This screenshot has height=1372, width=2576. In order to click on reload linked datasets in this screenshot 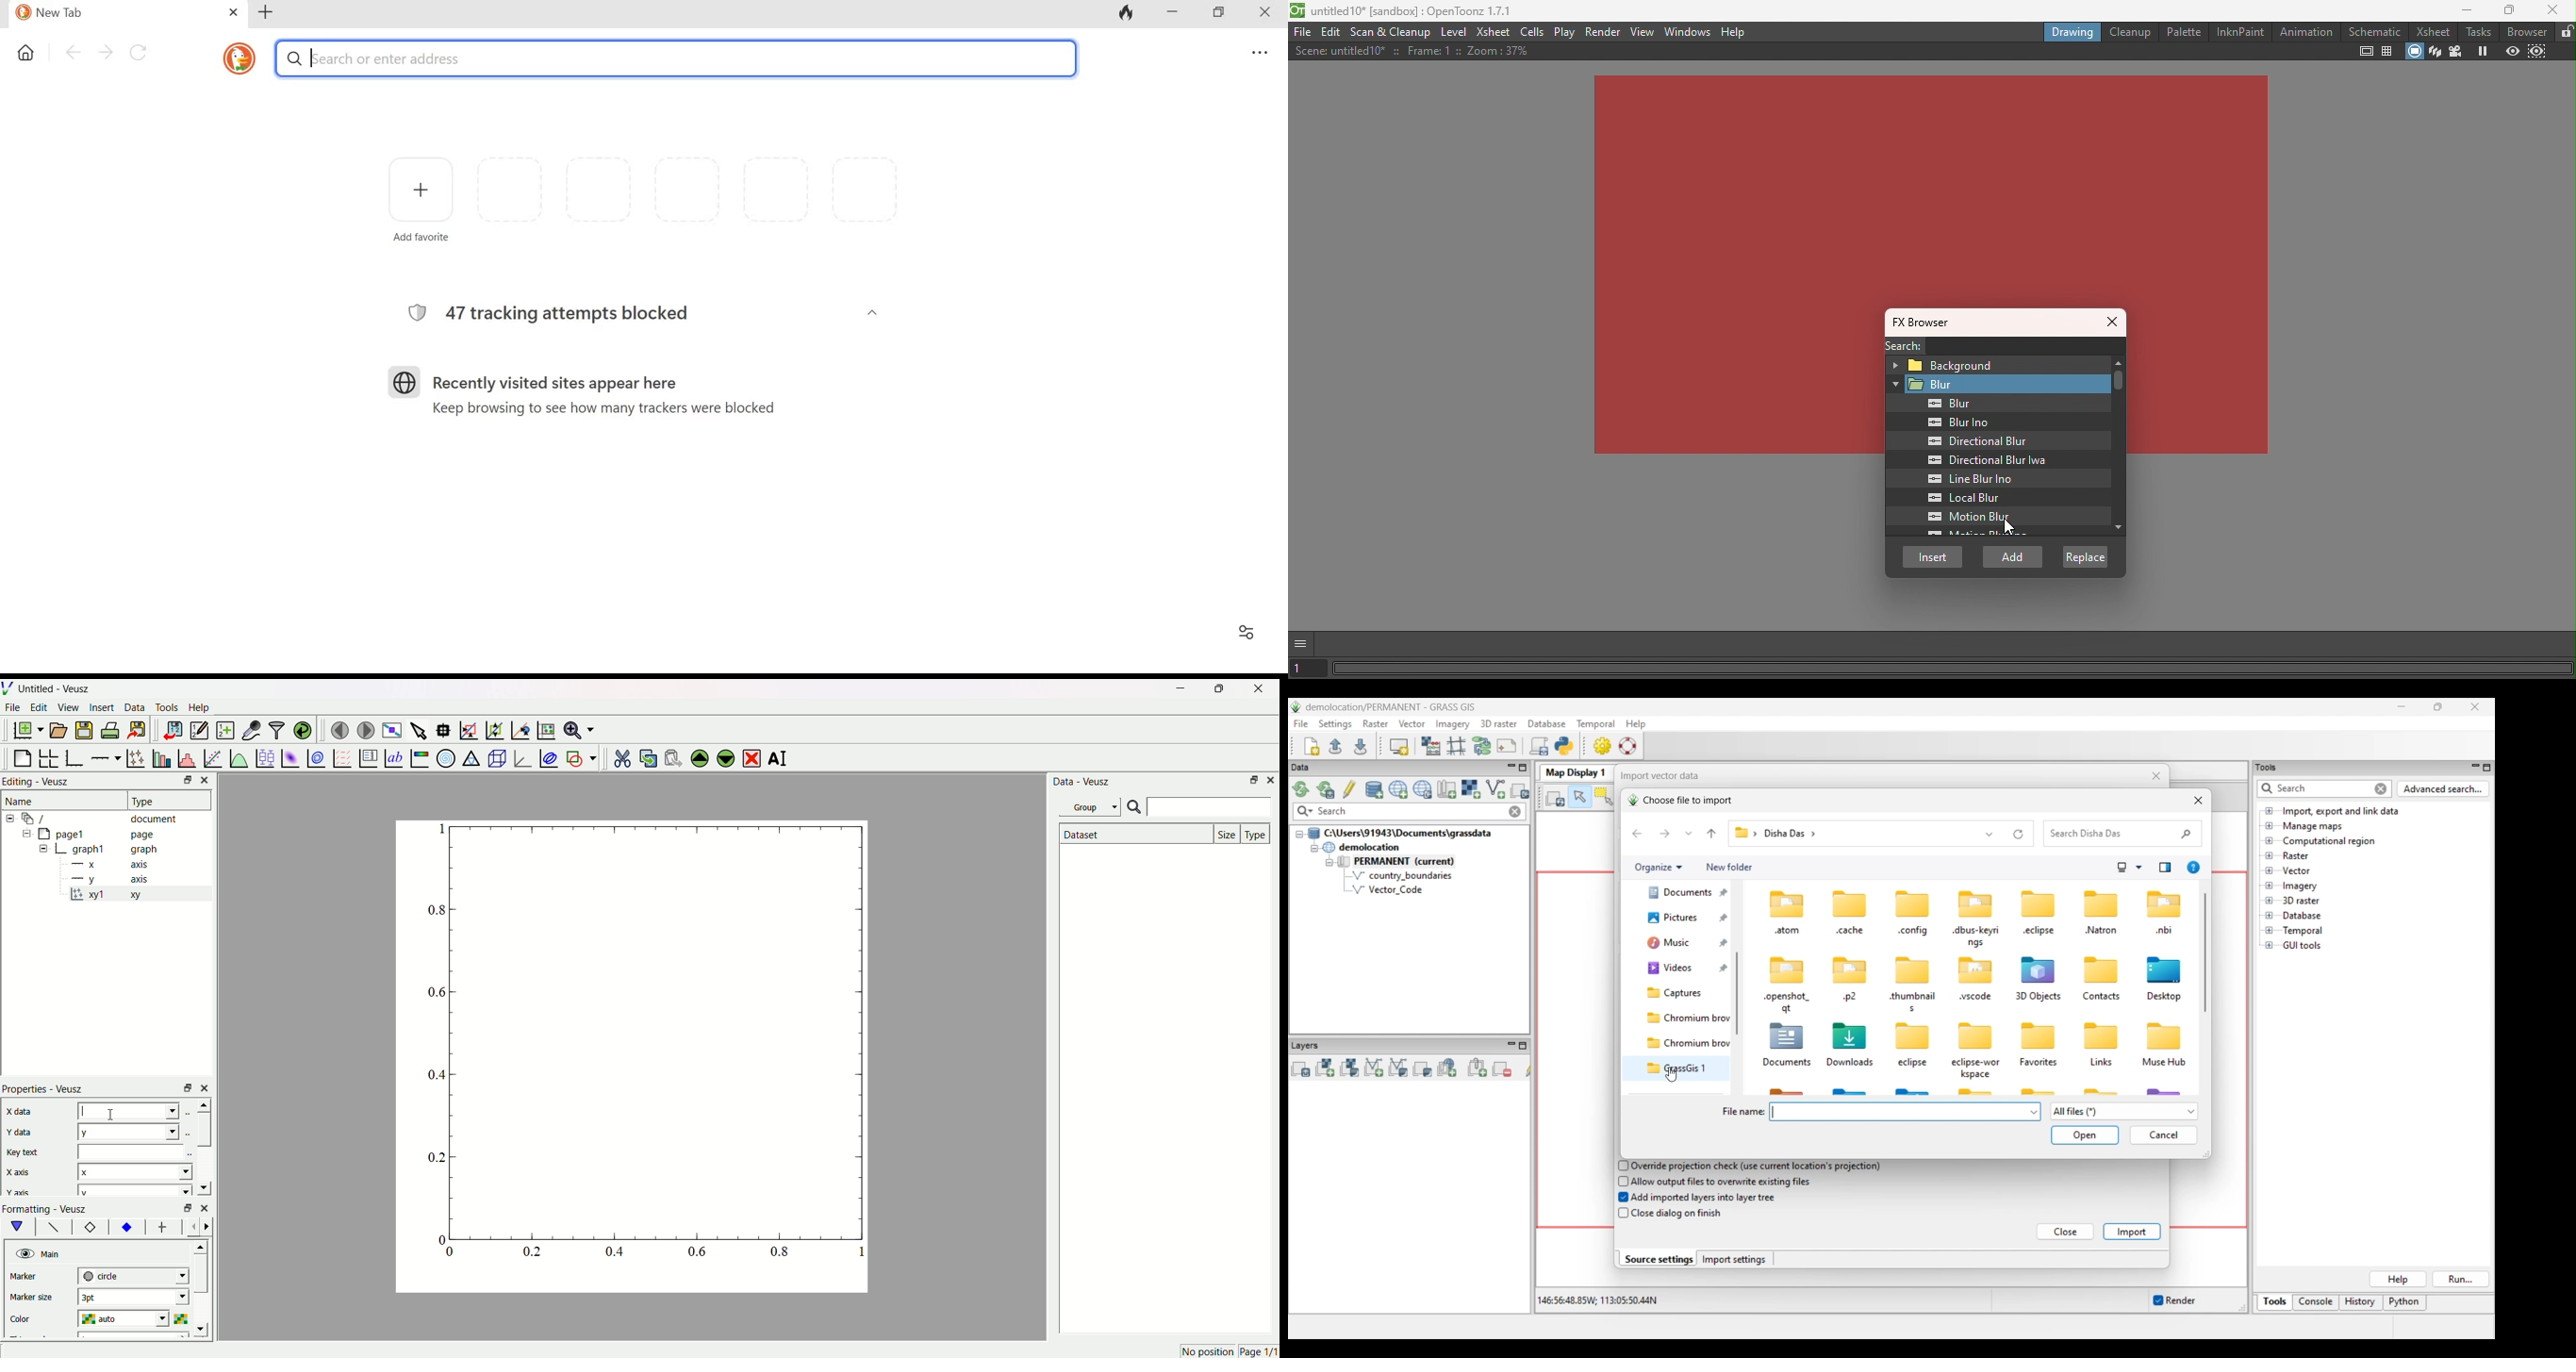, I will do `click(303, 728)`.